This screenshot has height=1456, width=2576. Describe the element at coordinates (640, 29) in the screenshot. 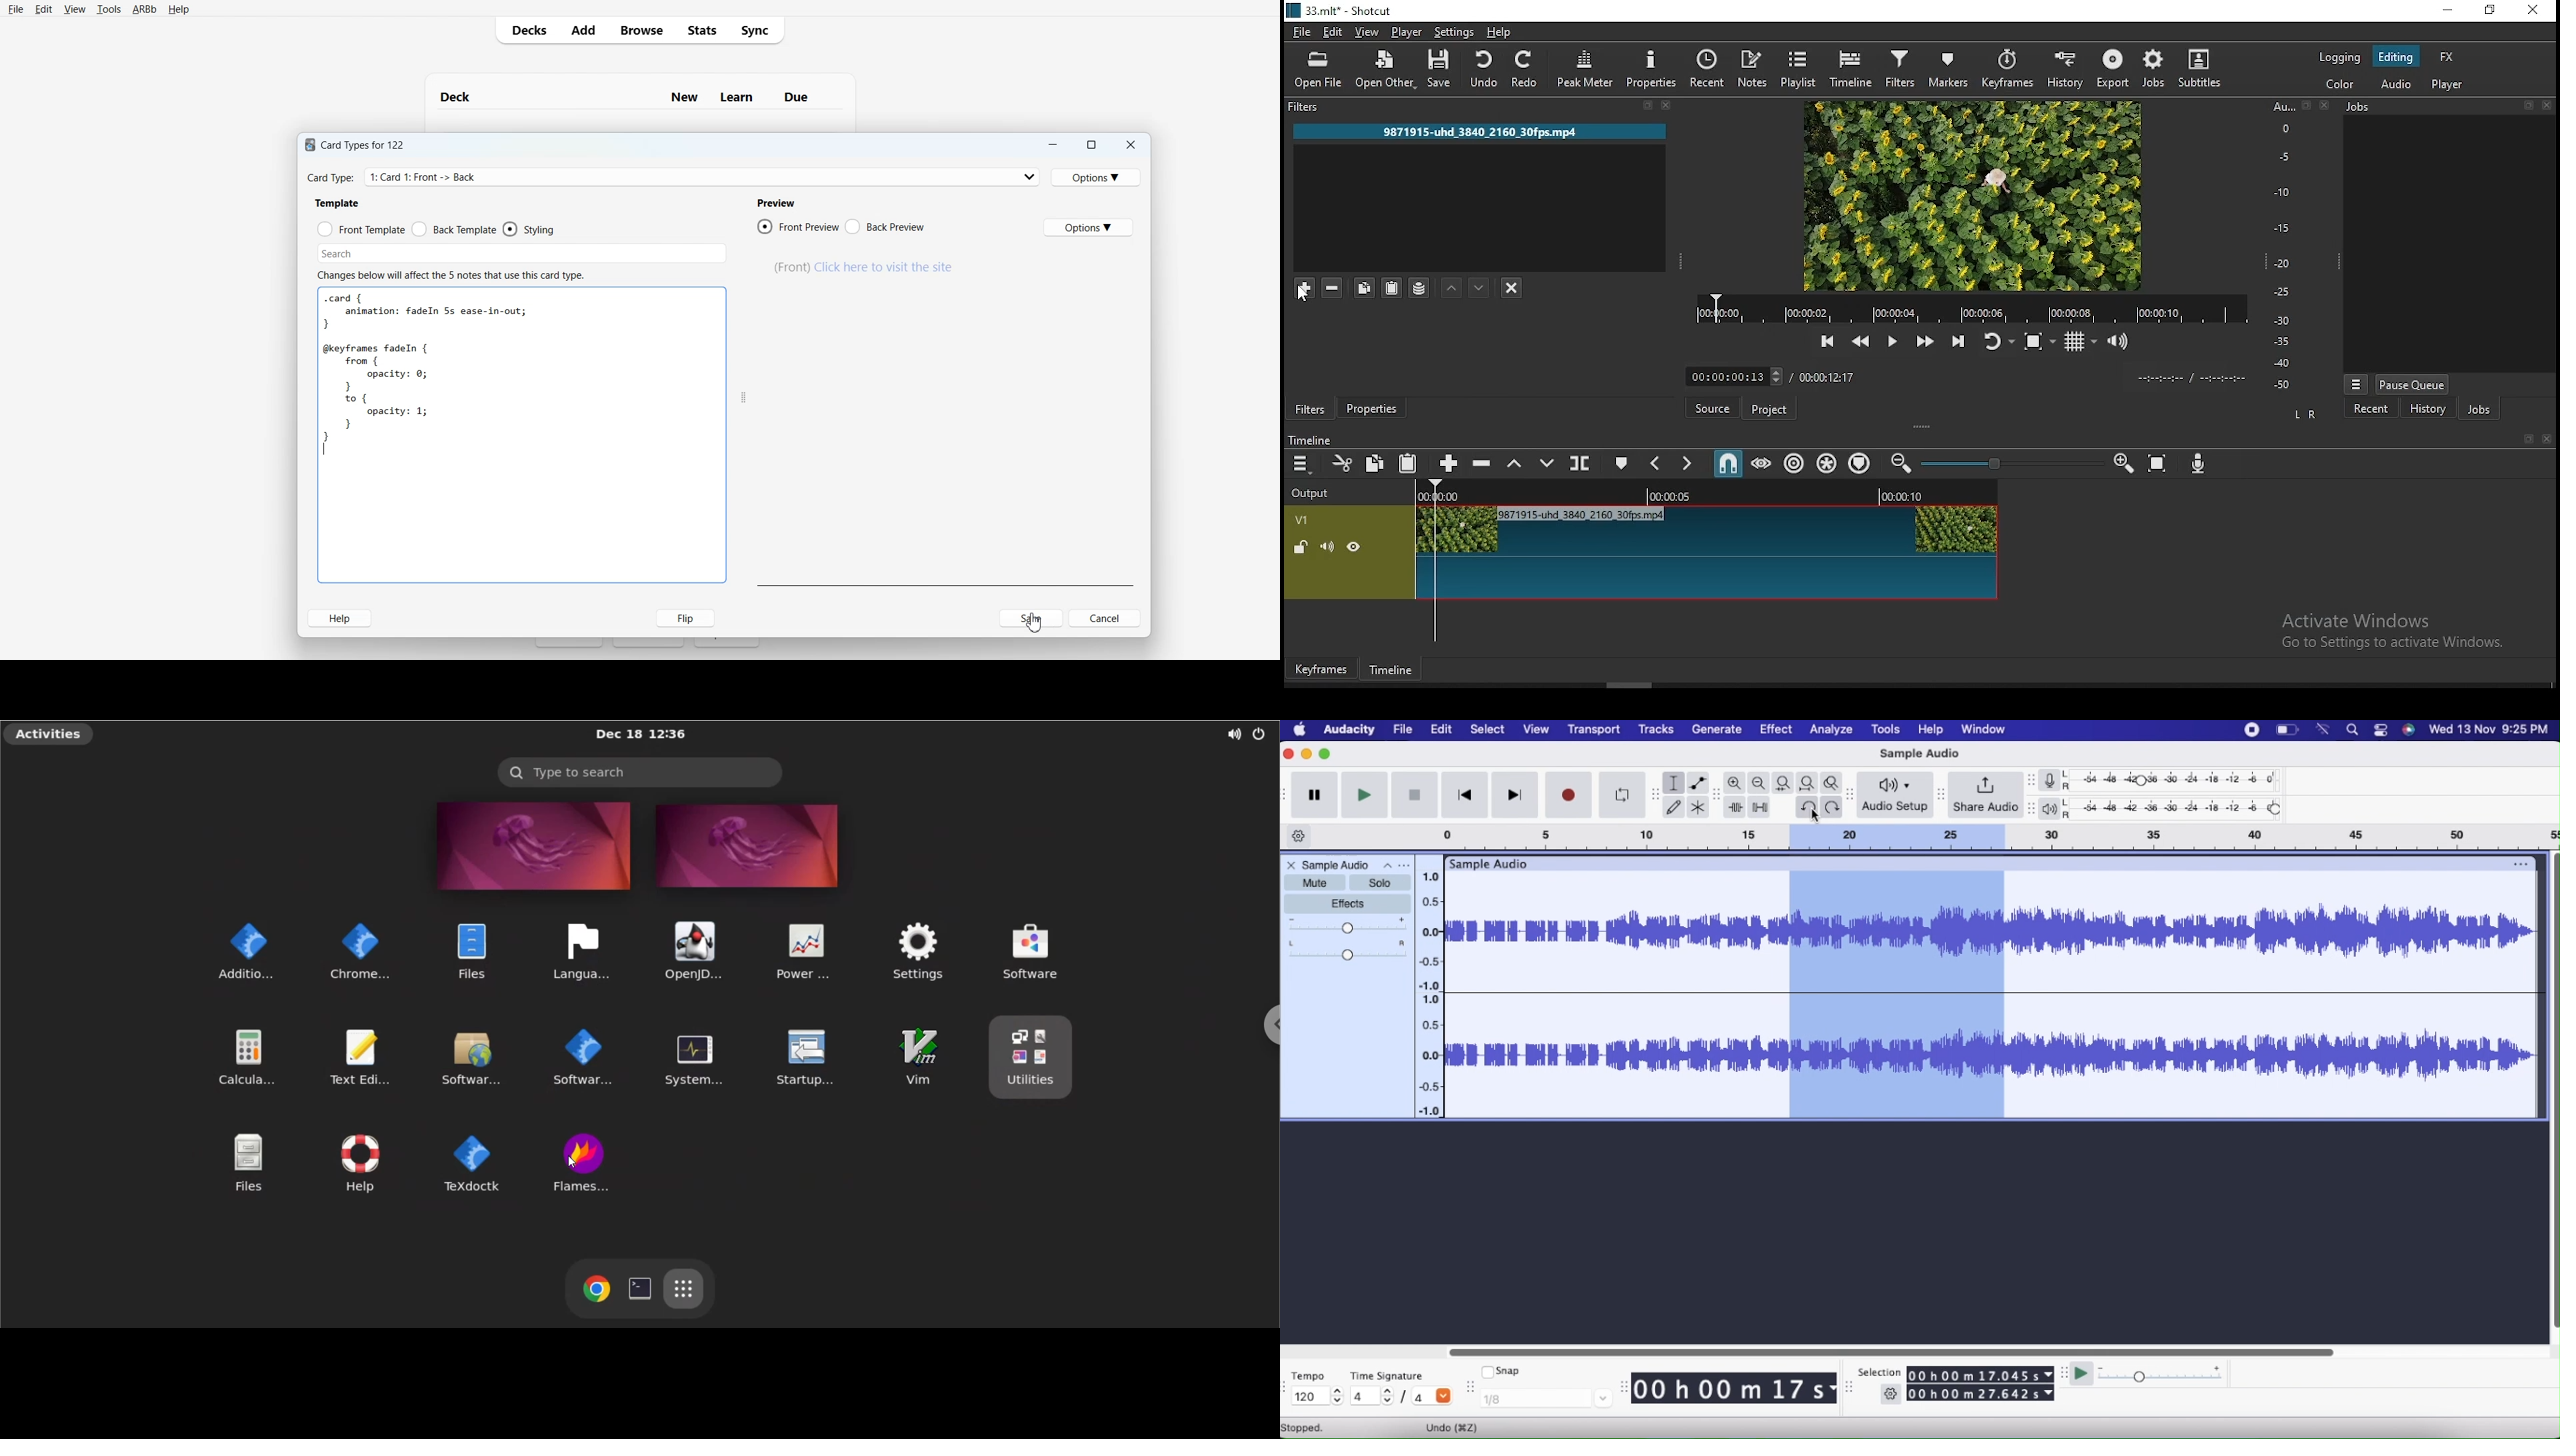

I see `Browser` at that location.